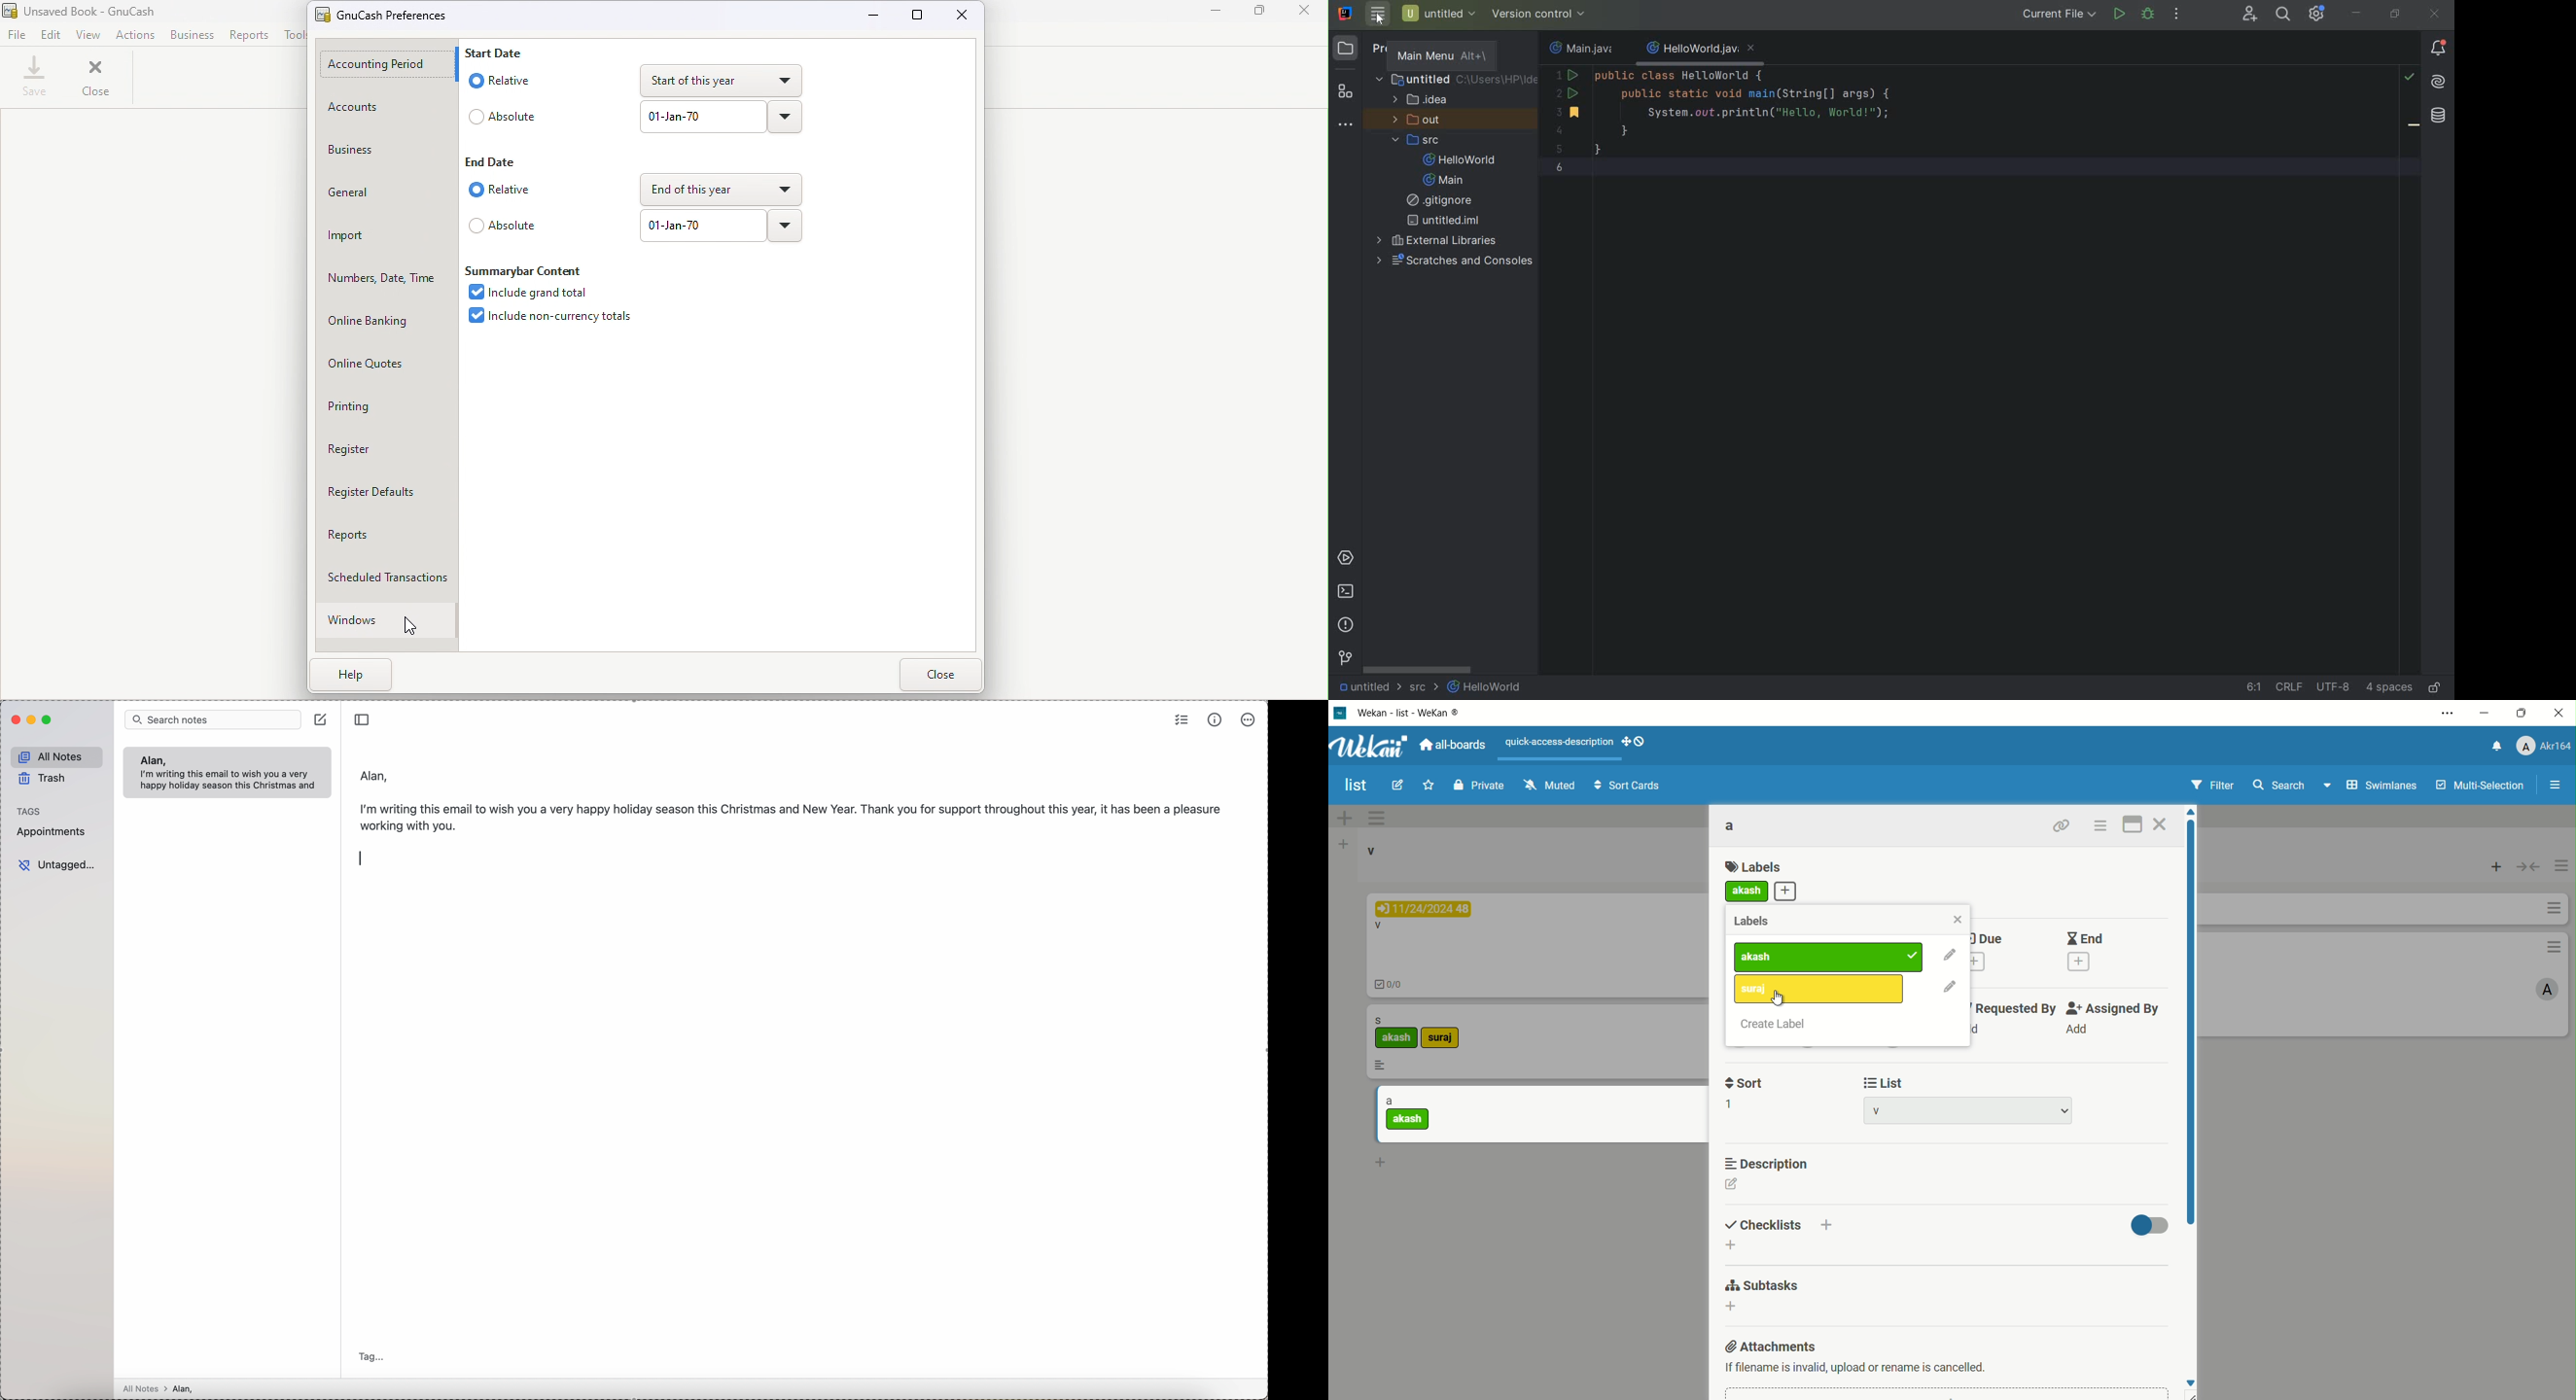 The width and height of the screenshot is (2576, 1400). What do you see at coordinates (1394, 1039) in the screenshot?
I see `akash` at bounding box center [1394, 1039].